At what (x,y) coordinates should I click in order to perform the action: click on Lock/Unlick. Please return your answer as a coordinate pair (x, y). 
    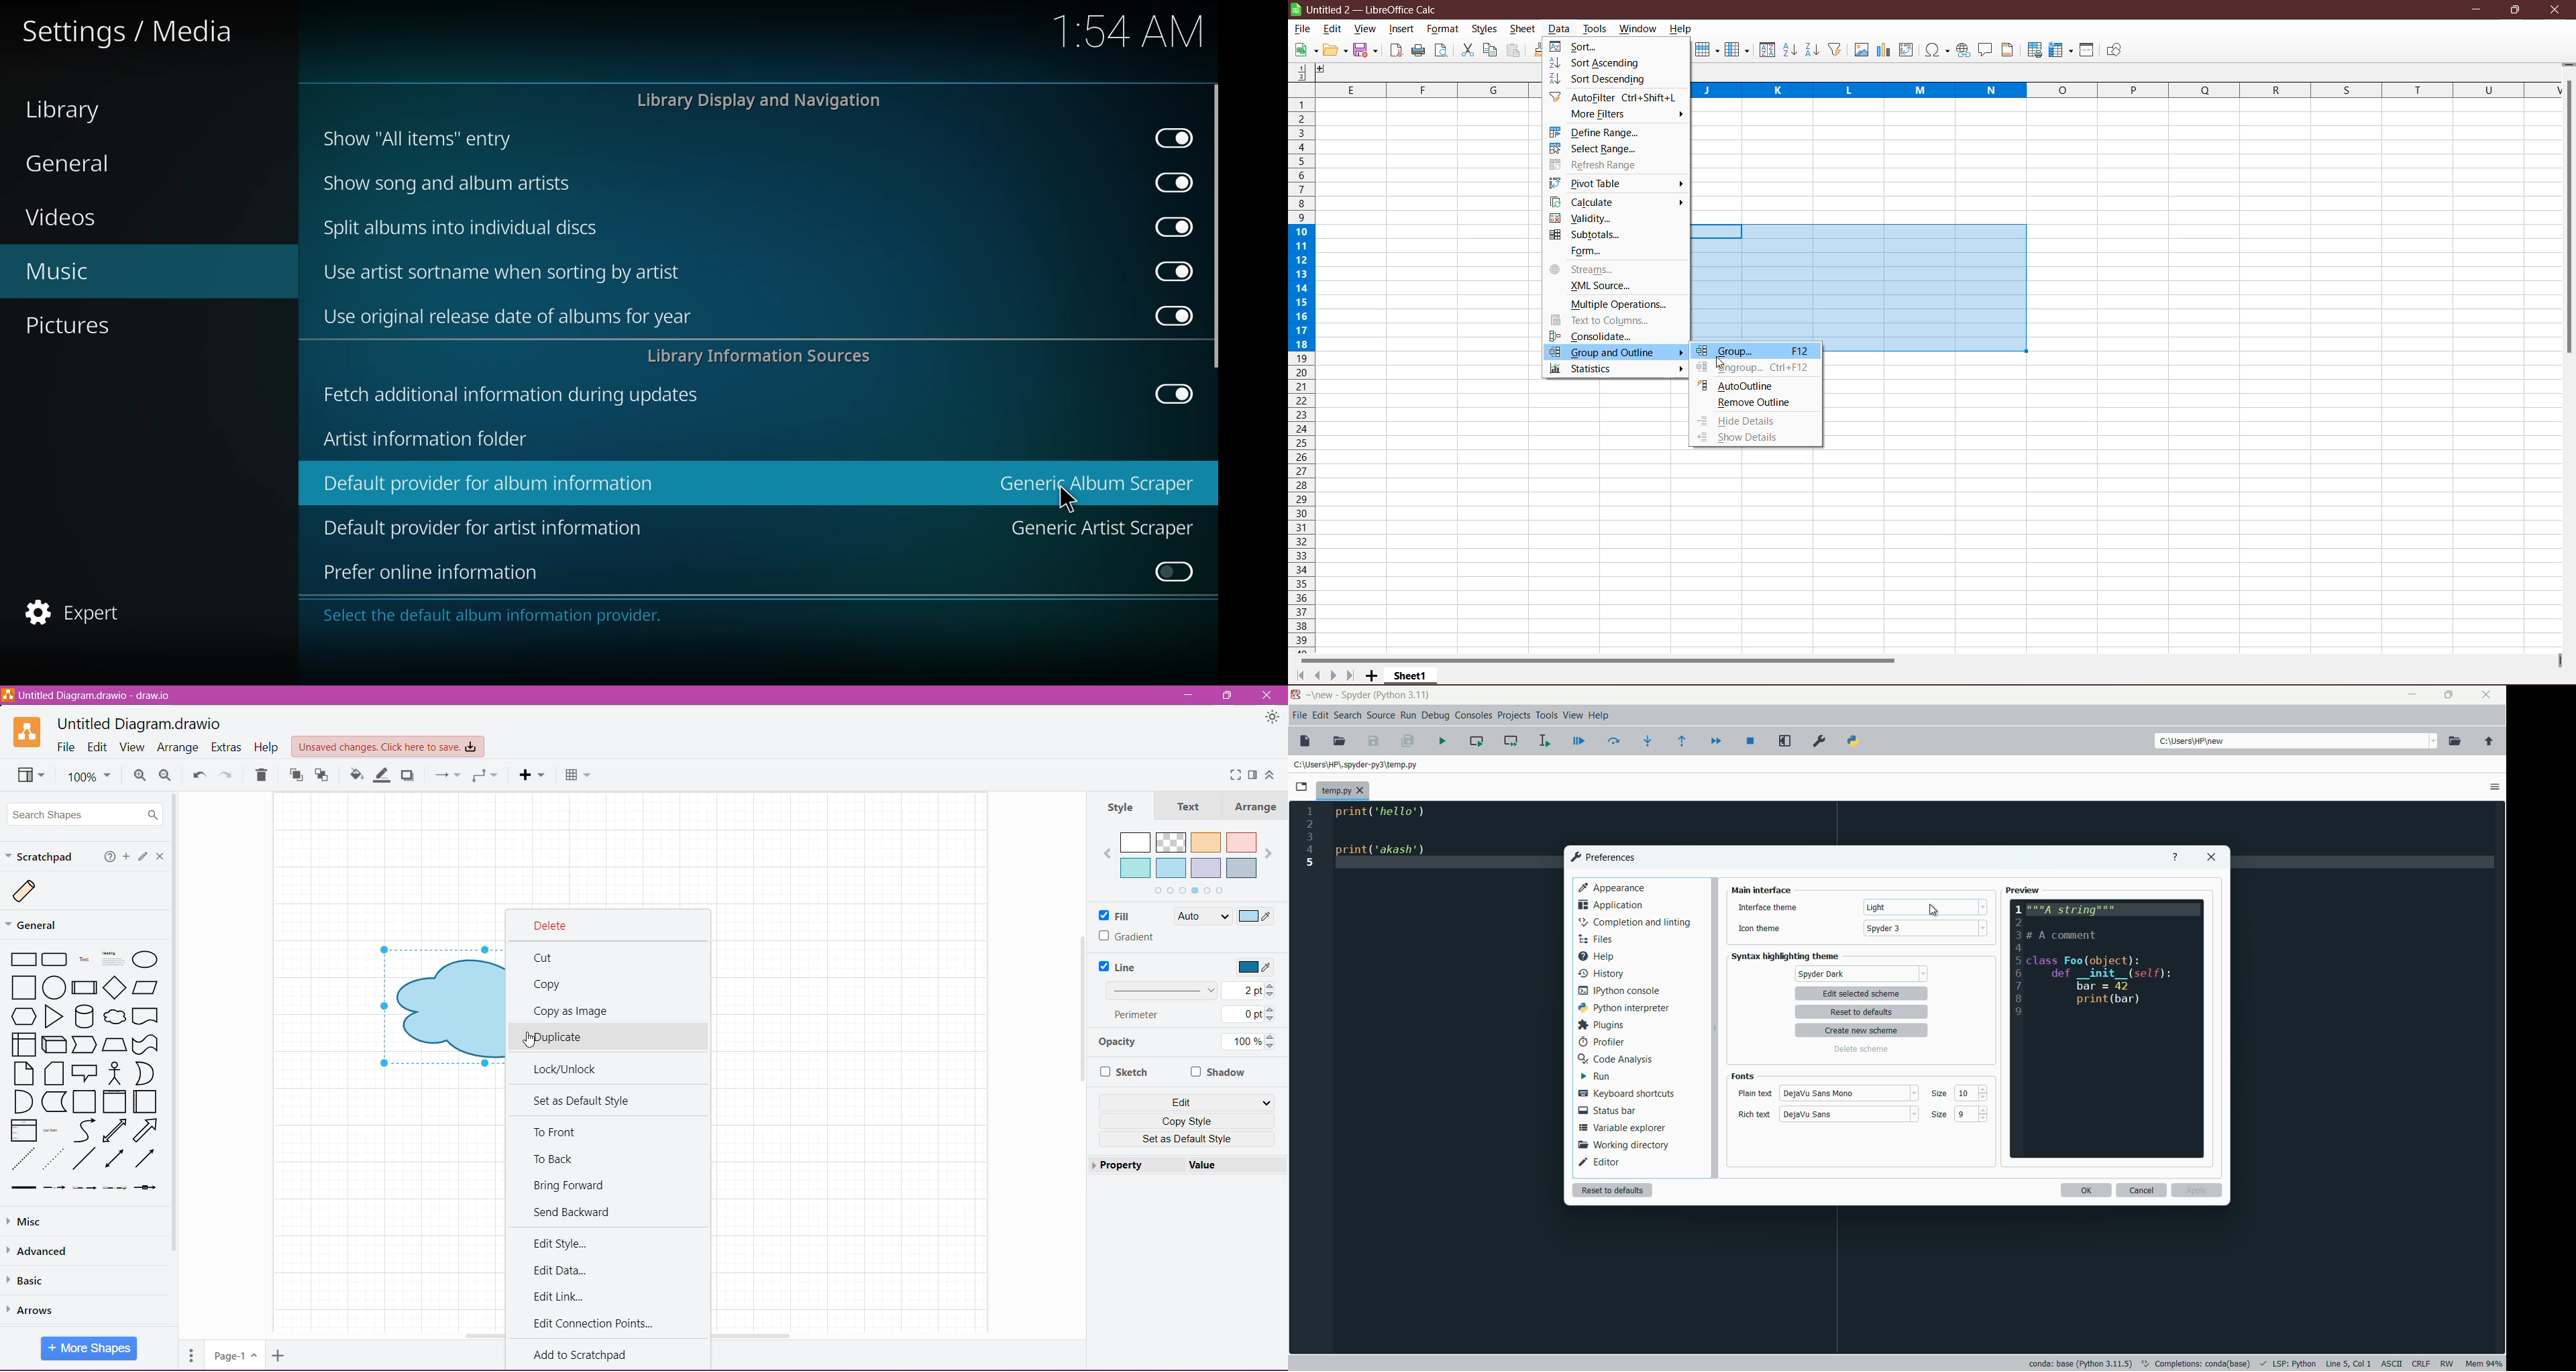
    Looking at the image, I should click on (570, 1068).